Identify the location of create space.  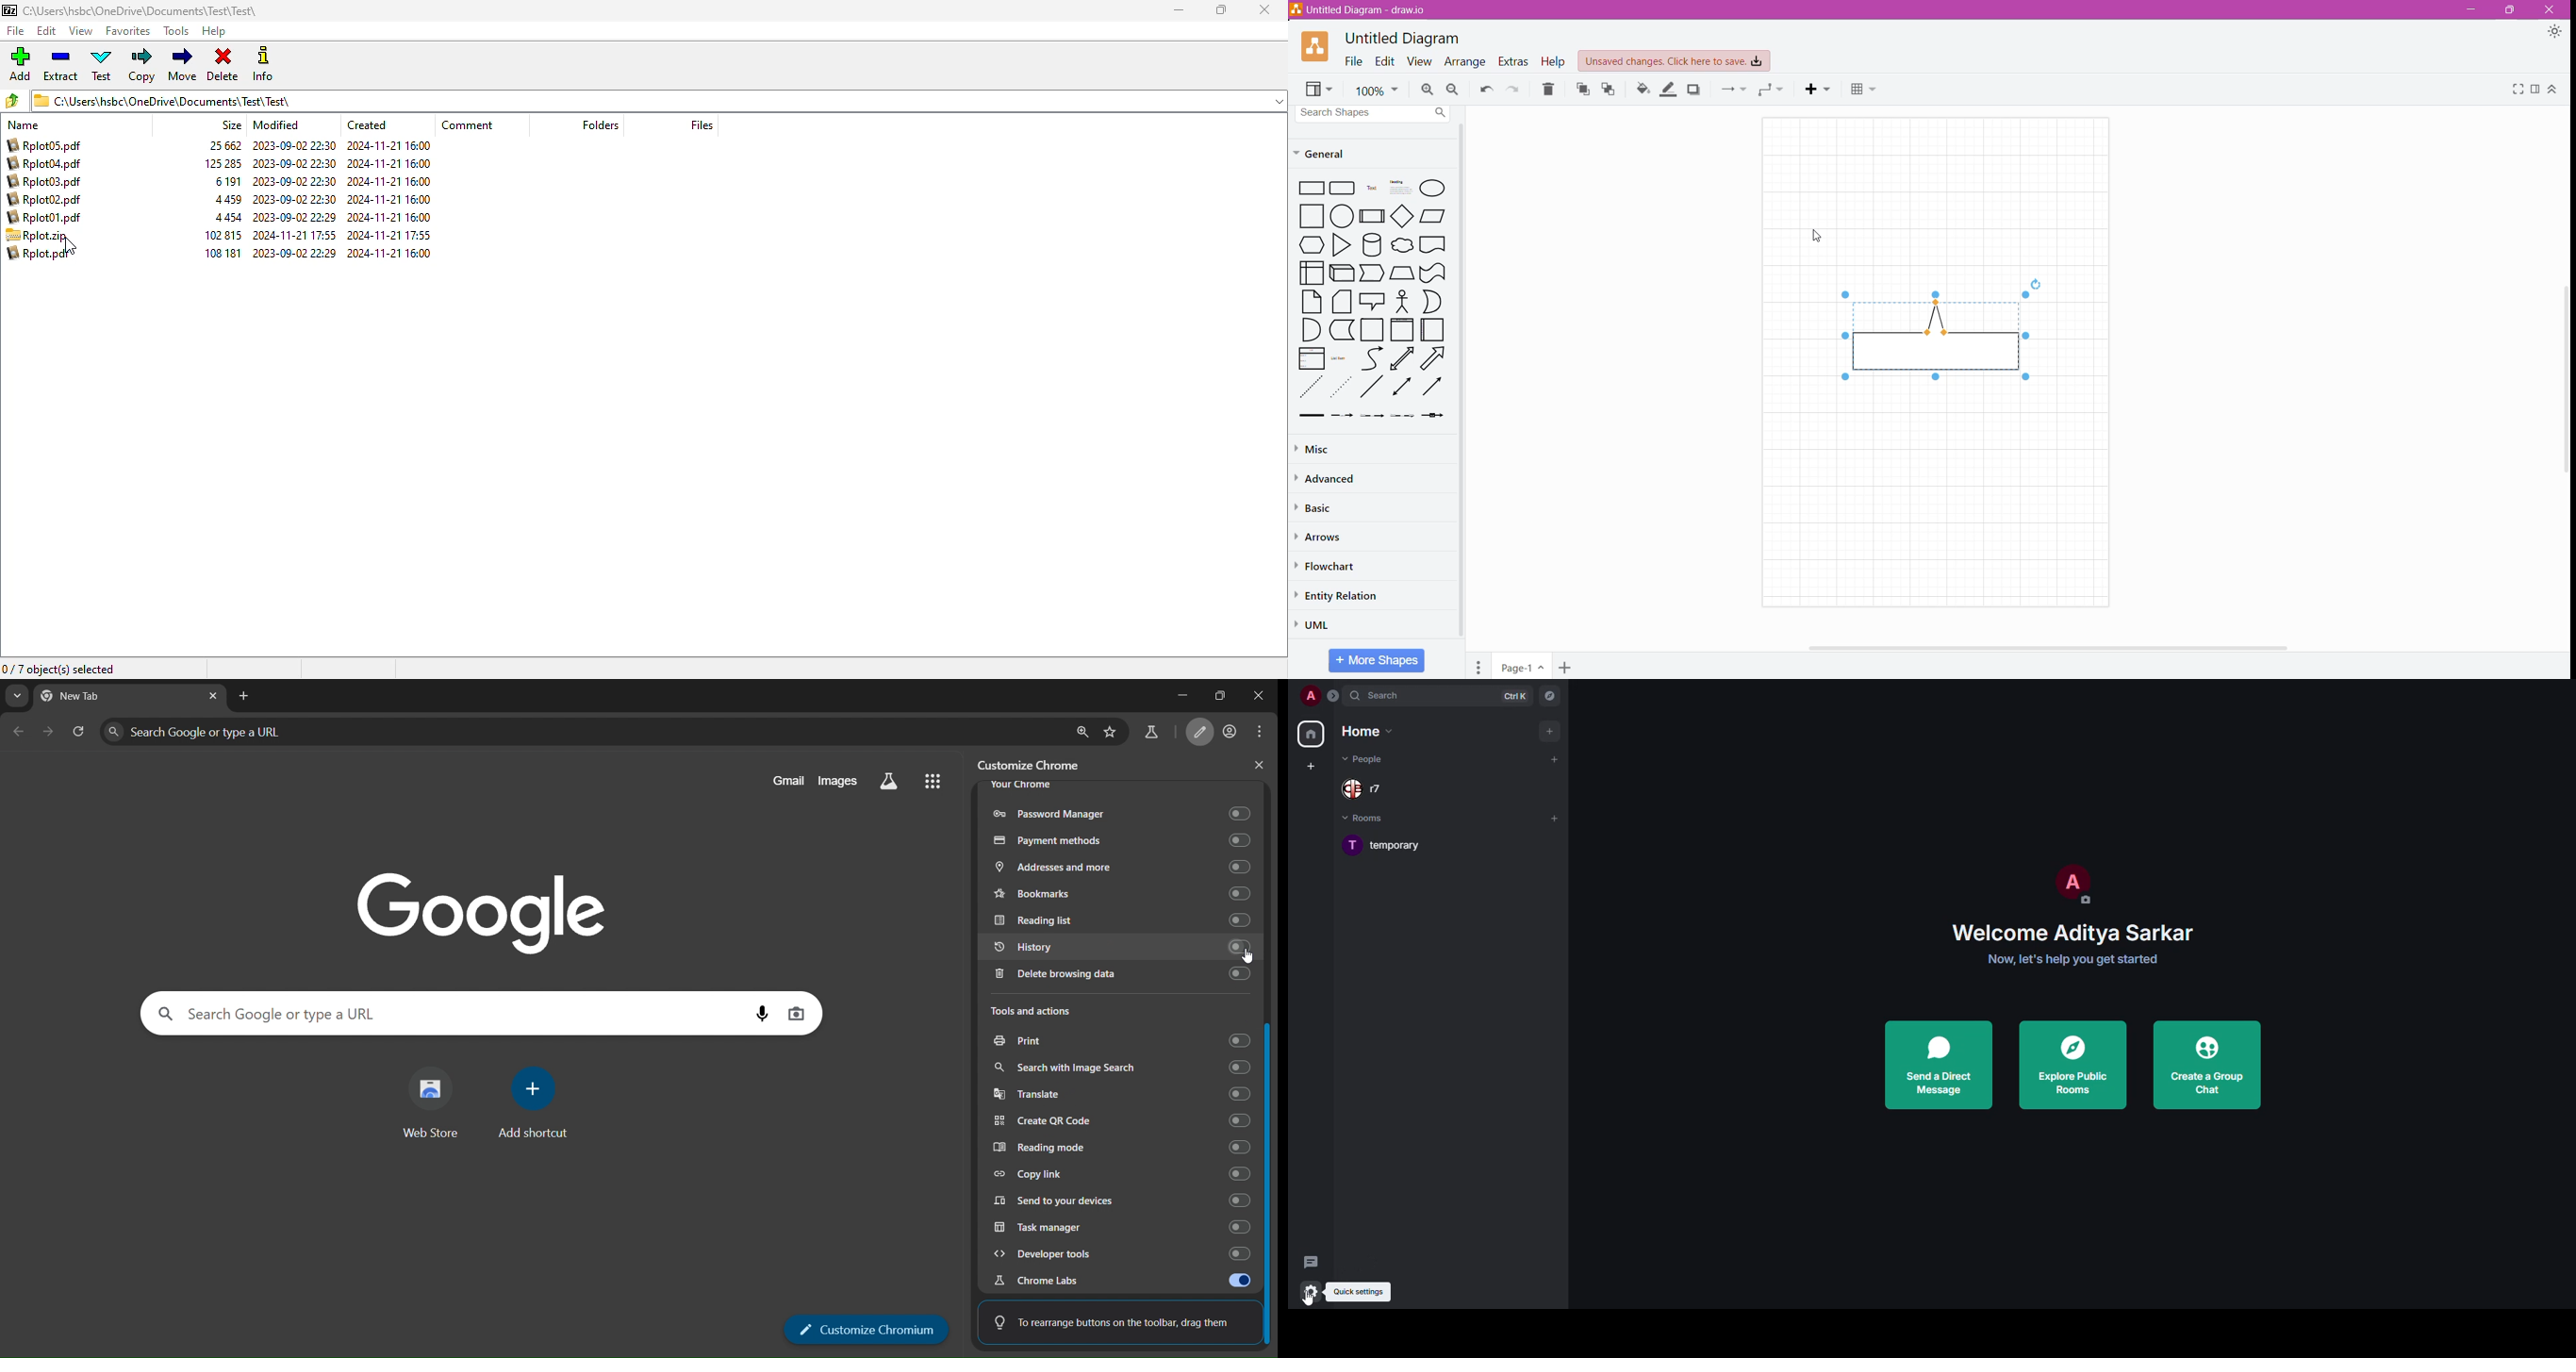
(1311, 765).